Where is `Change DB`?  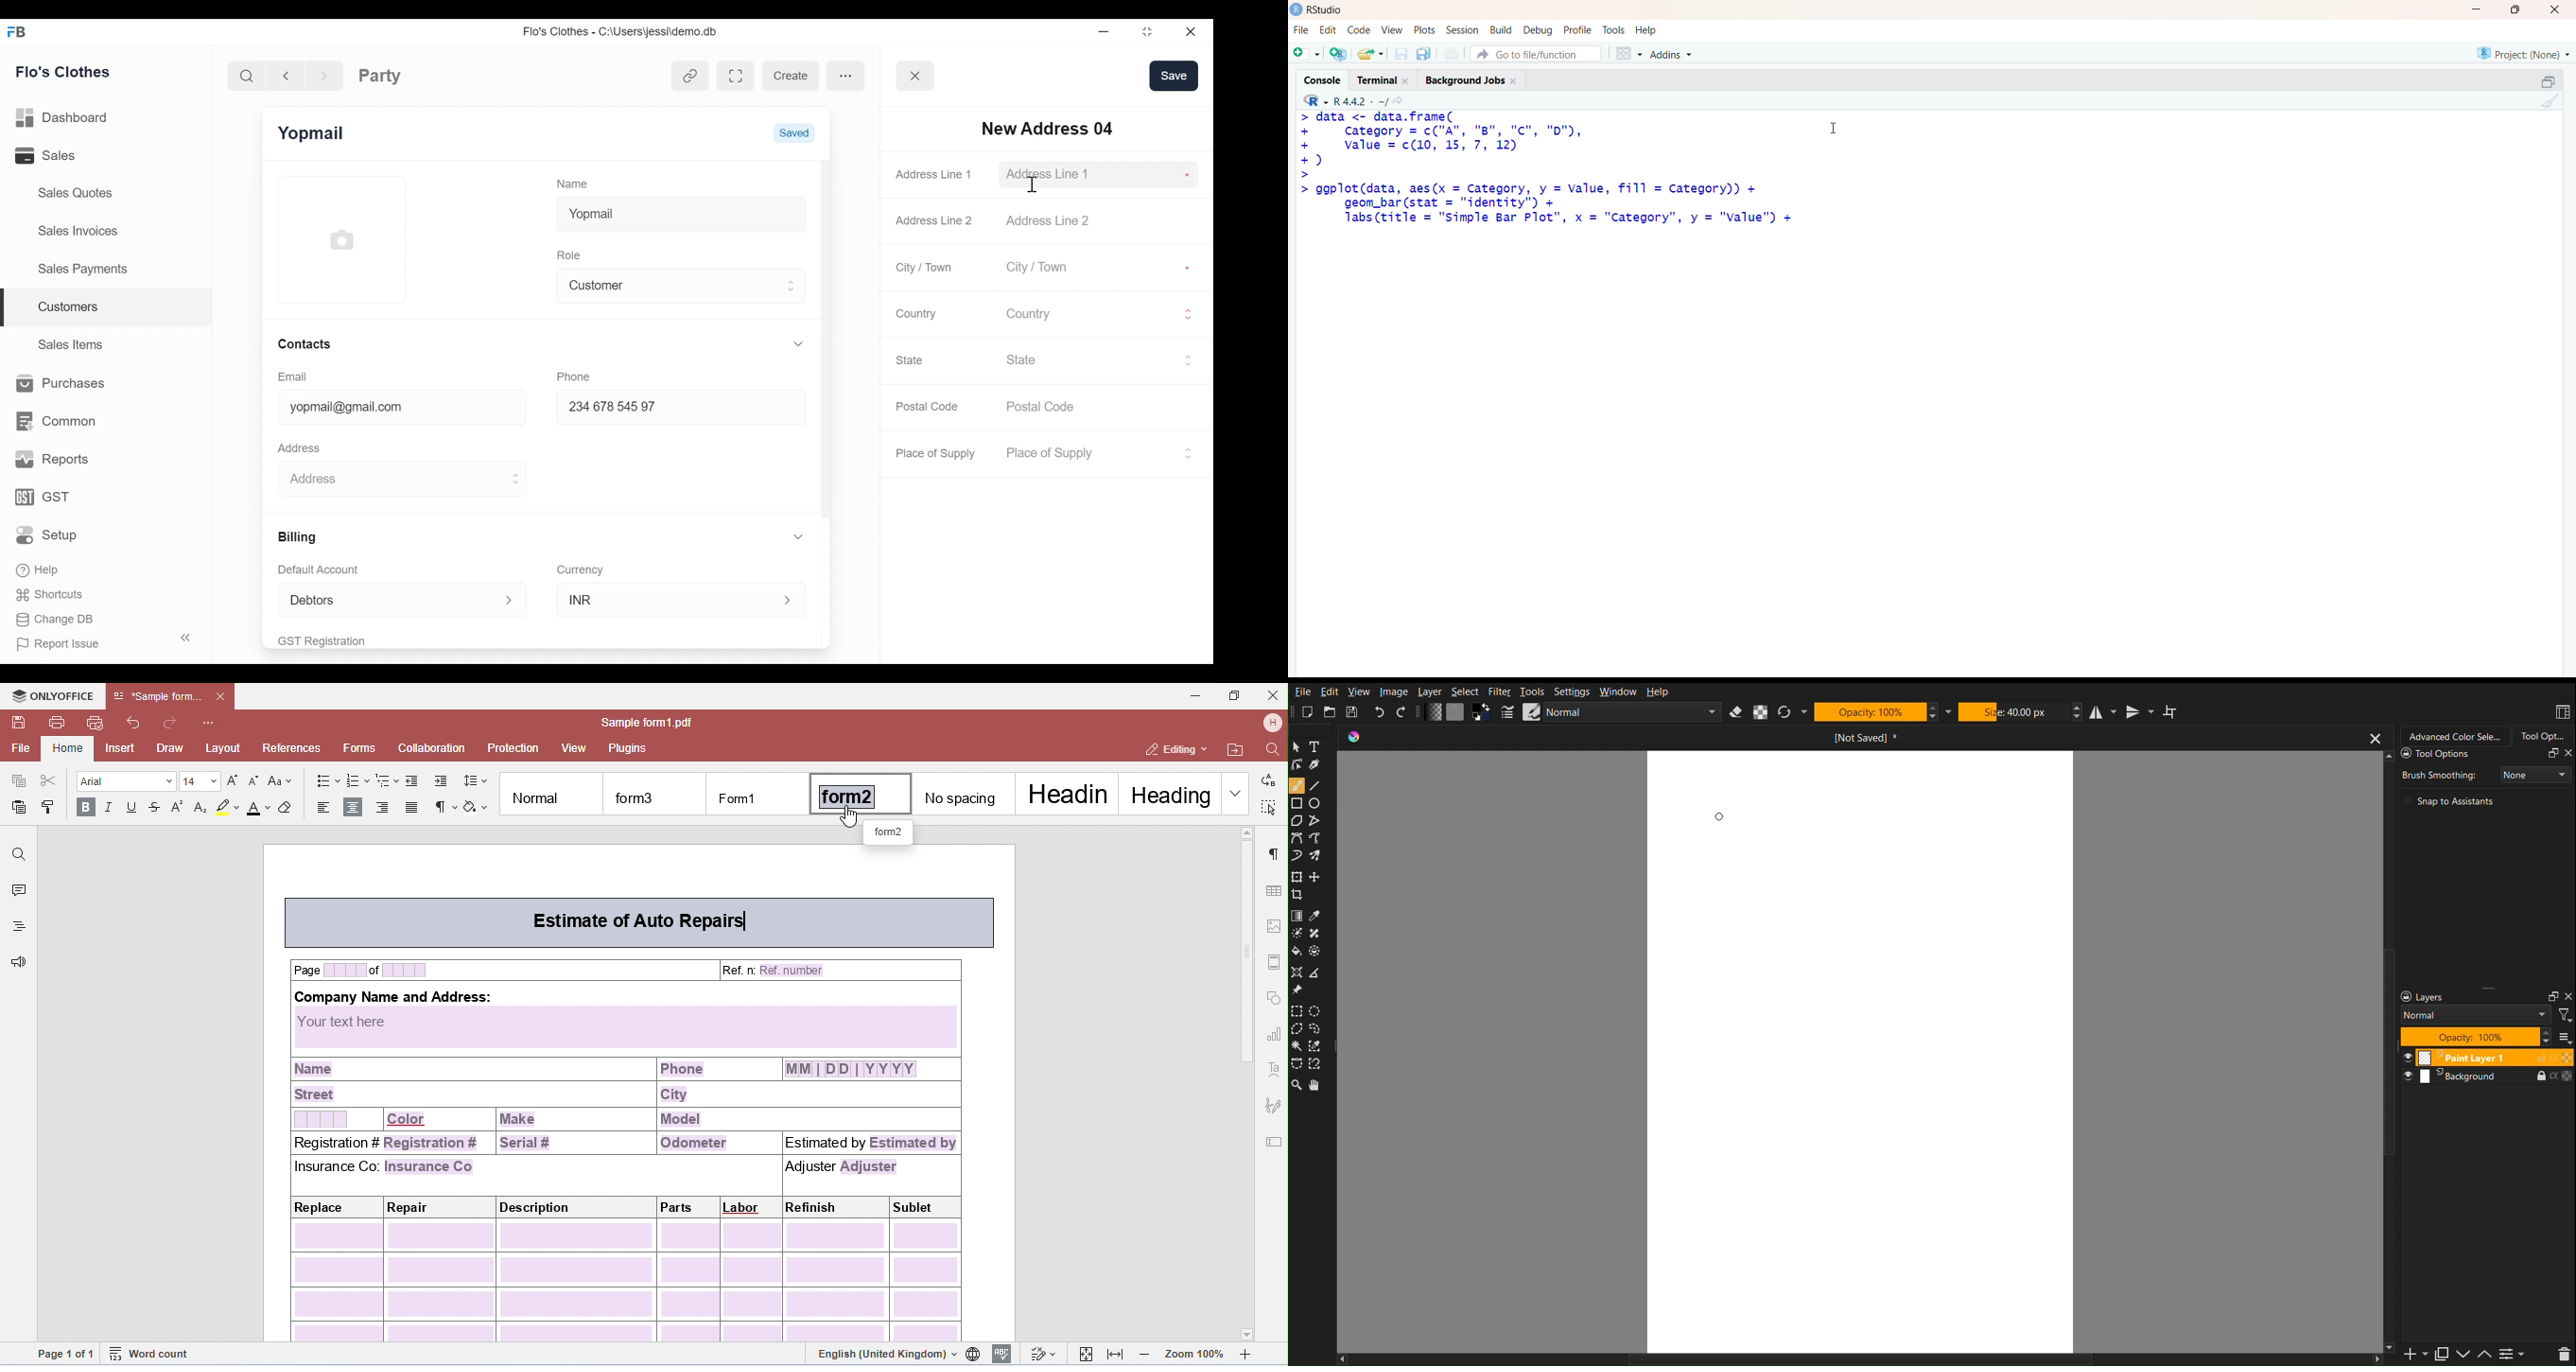
Change DB is located at coordinates (56, 621).